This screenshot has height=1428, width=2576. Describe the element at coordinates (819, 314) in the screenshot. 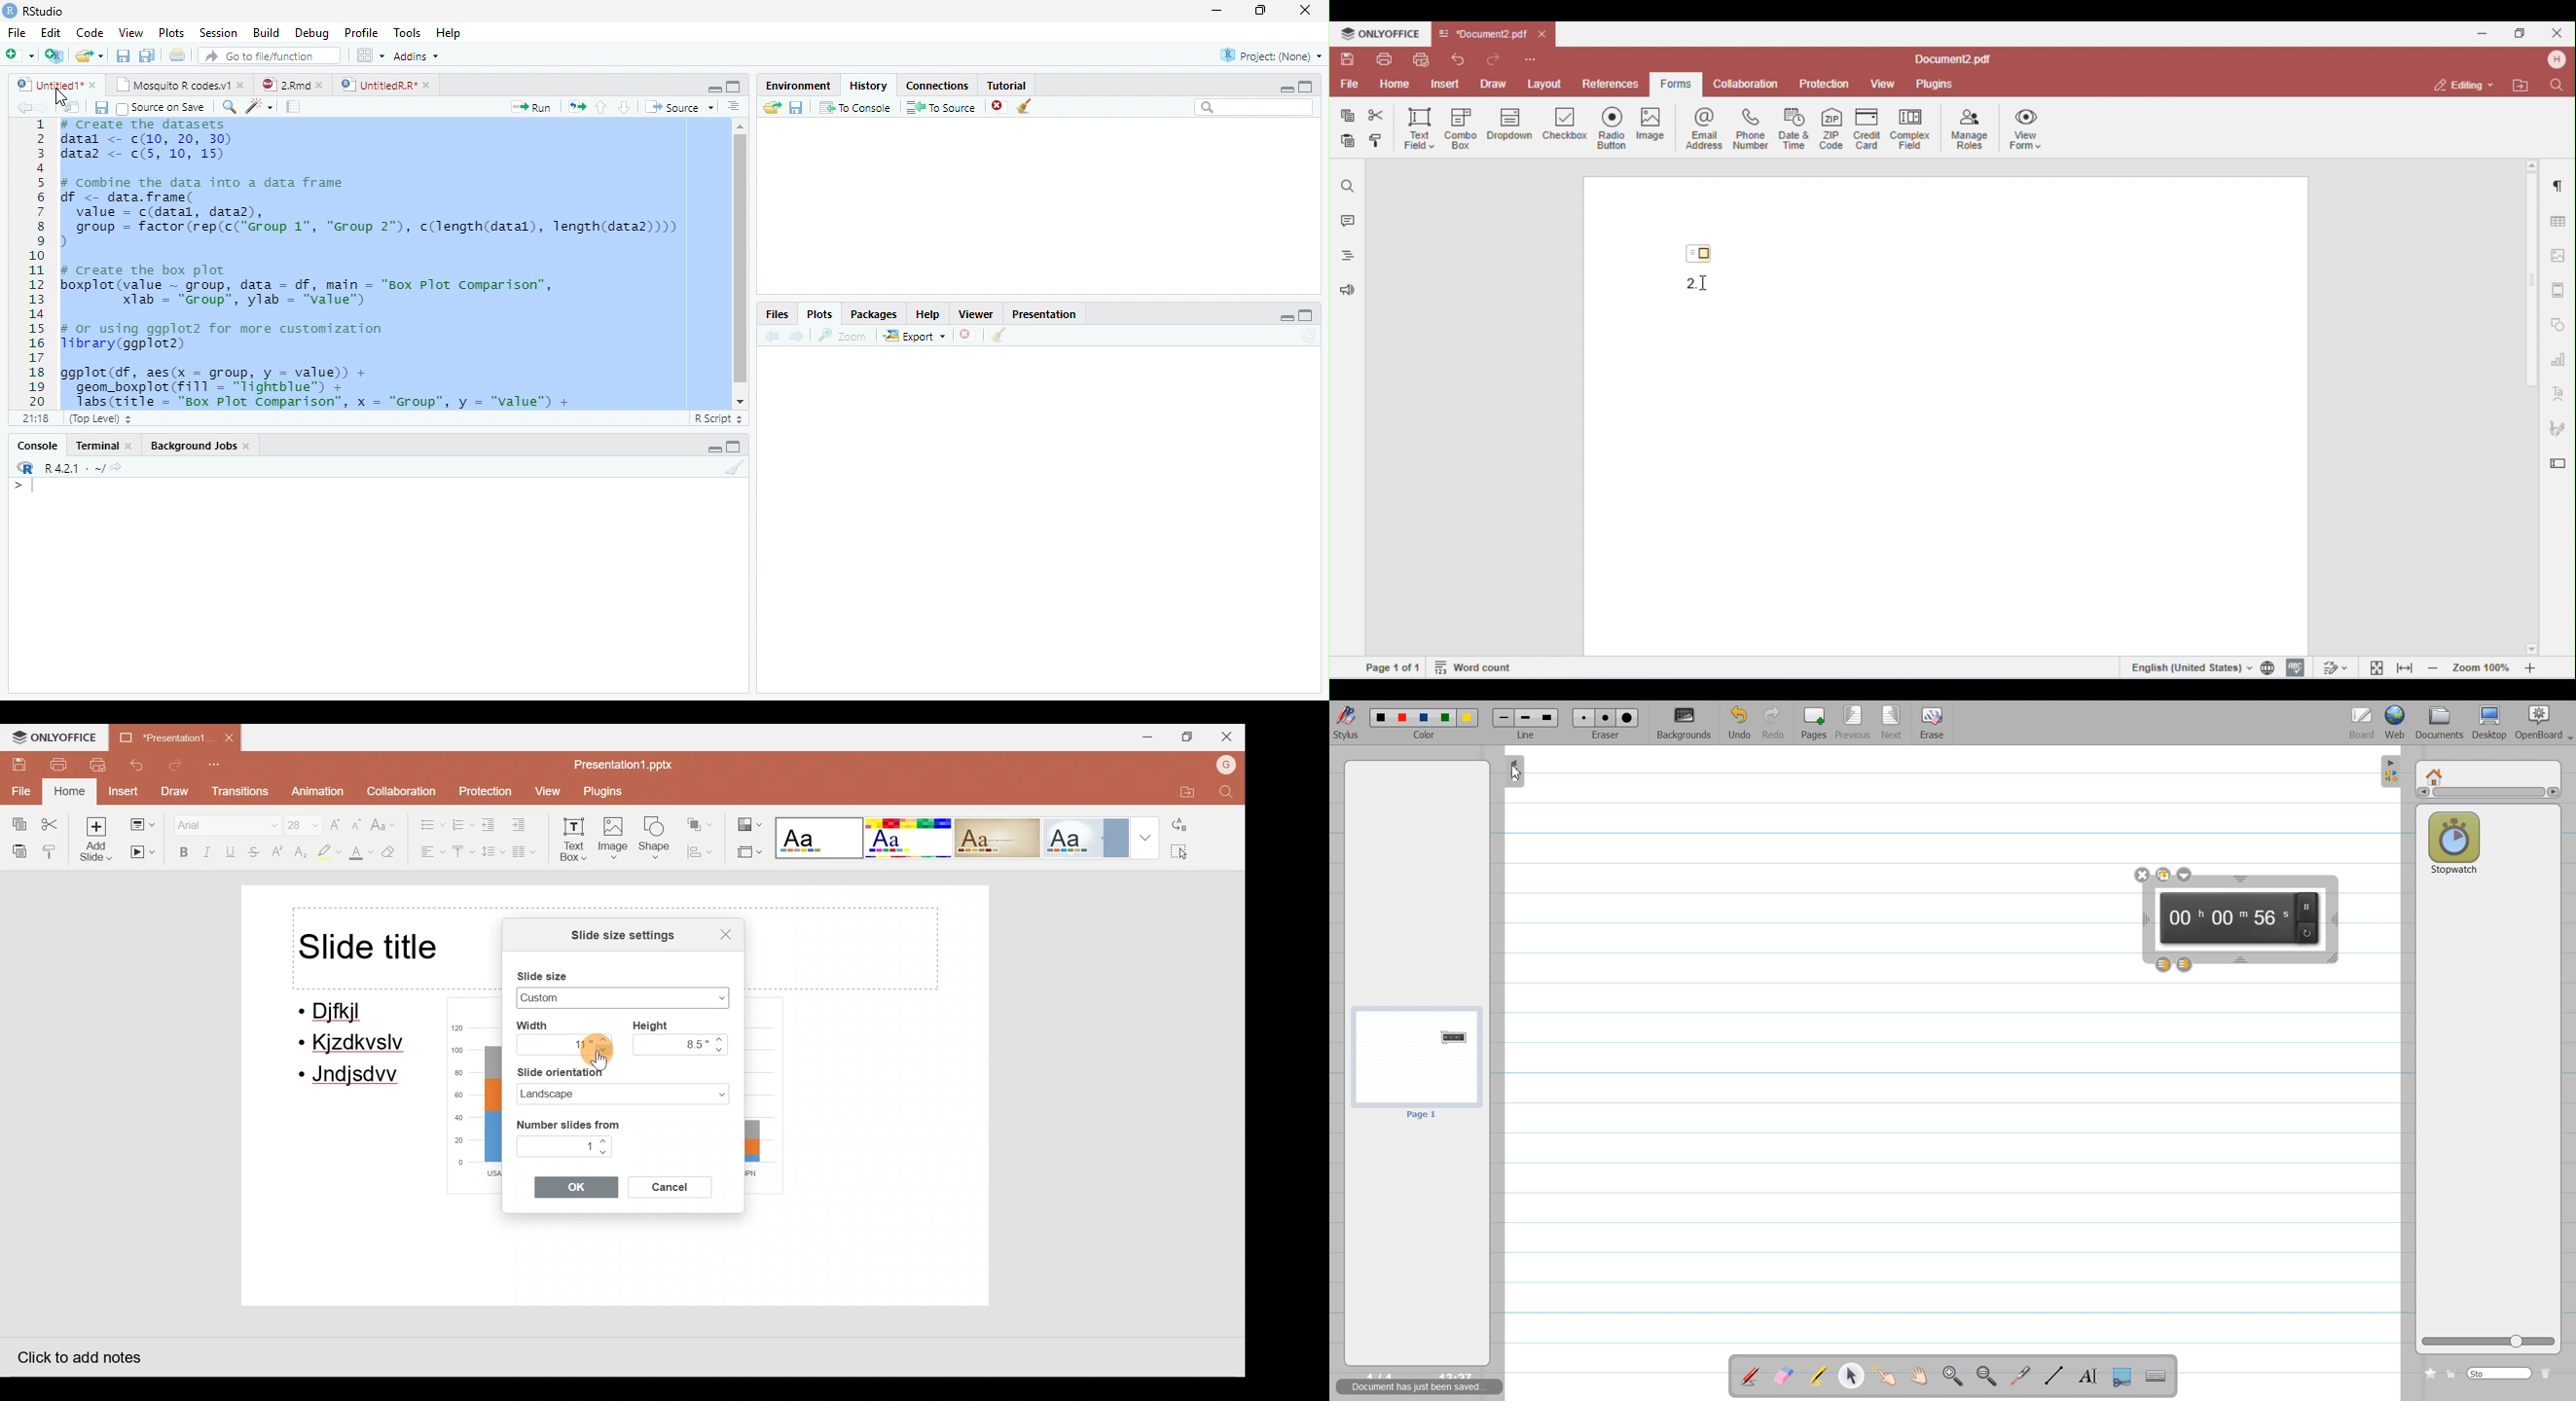

I see `Plots` at that location.